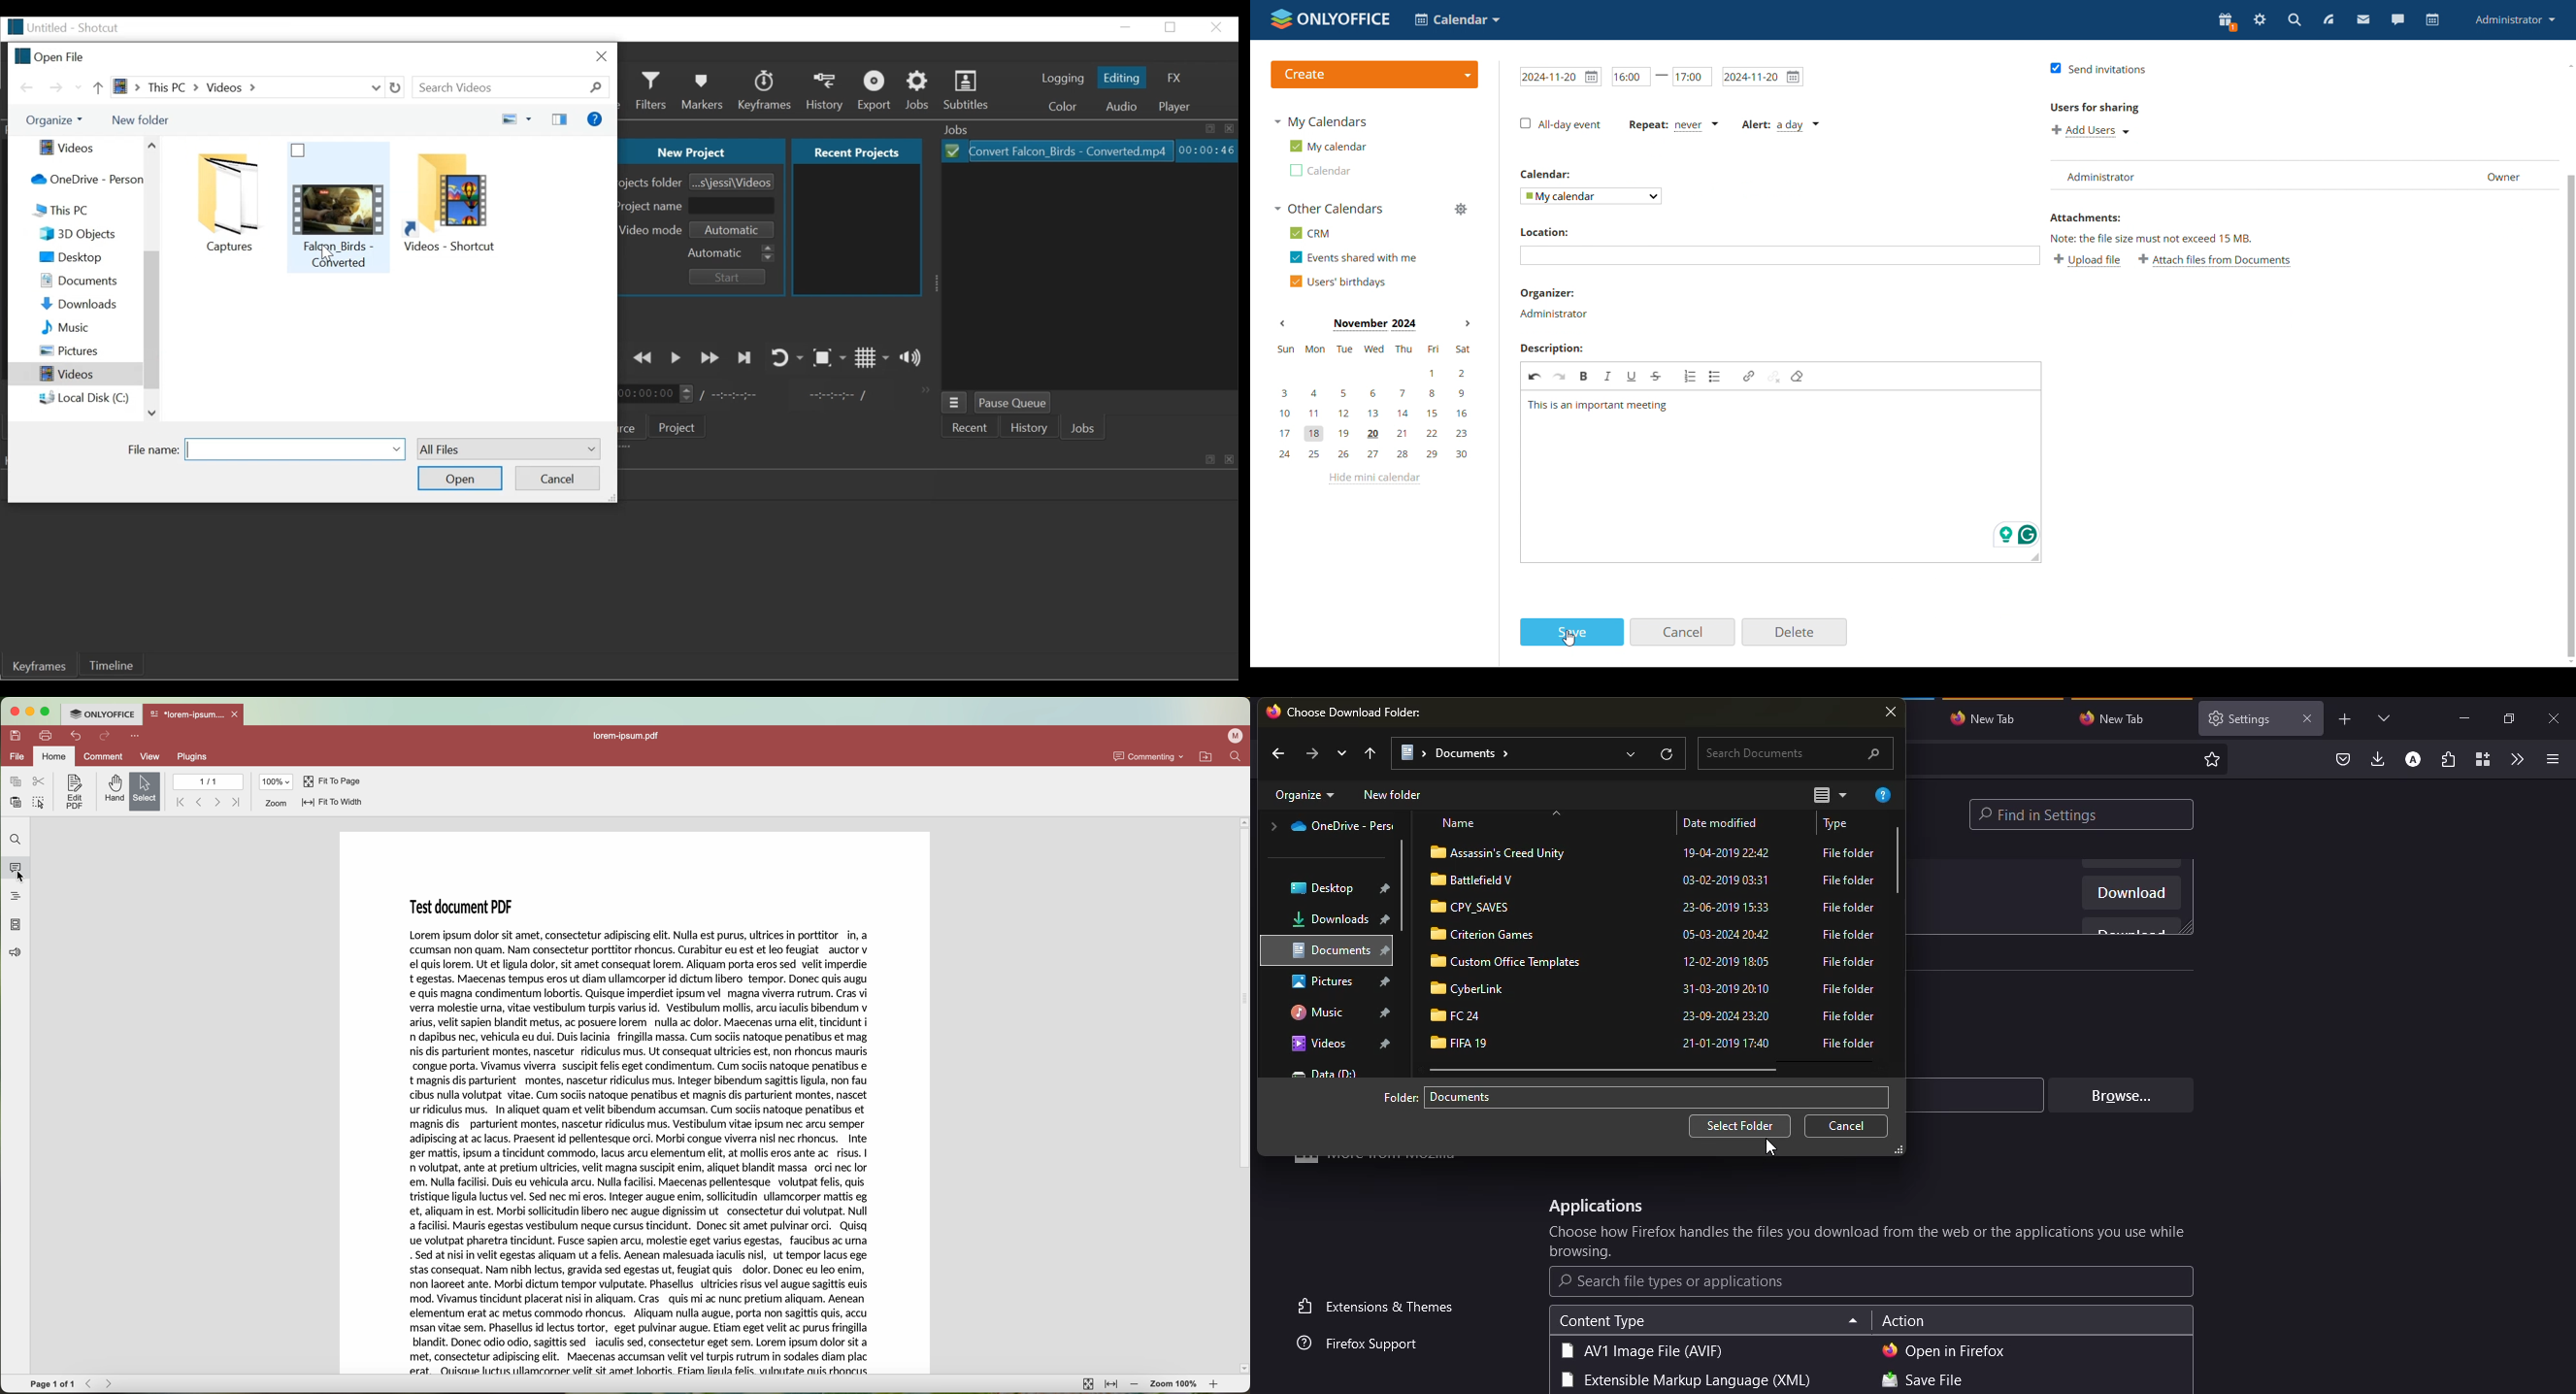  I want to click on ONLYOFFICE, so click(102, 714).